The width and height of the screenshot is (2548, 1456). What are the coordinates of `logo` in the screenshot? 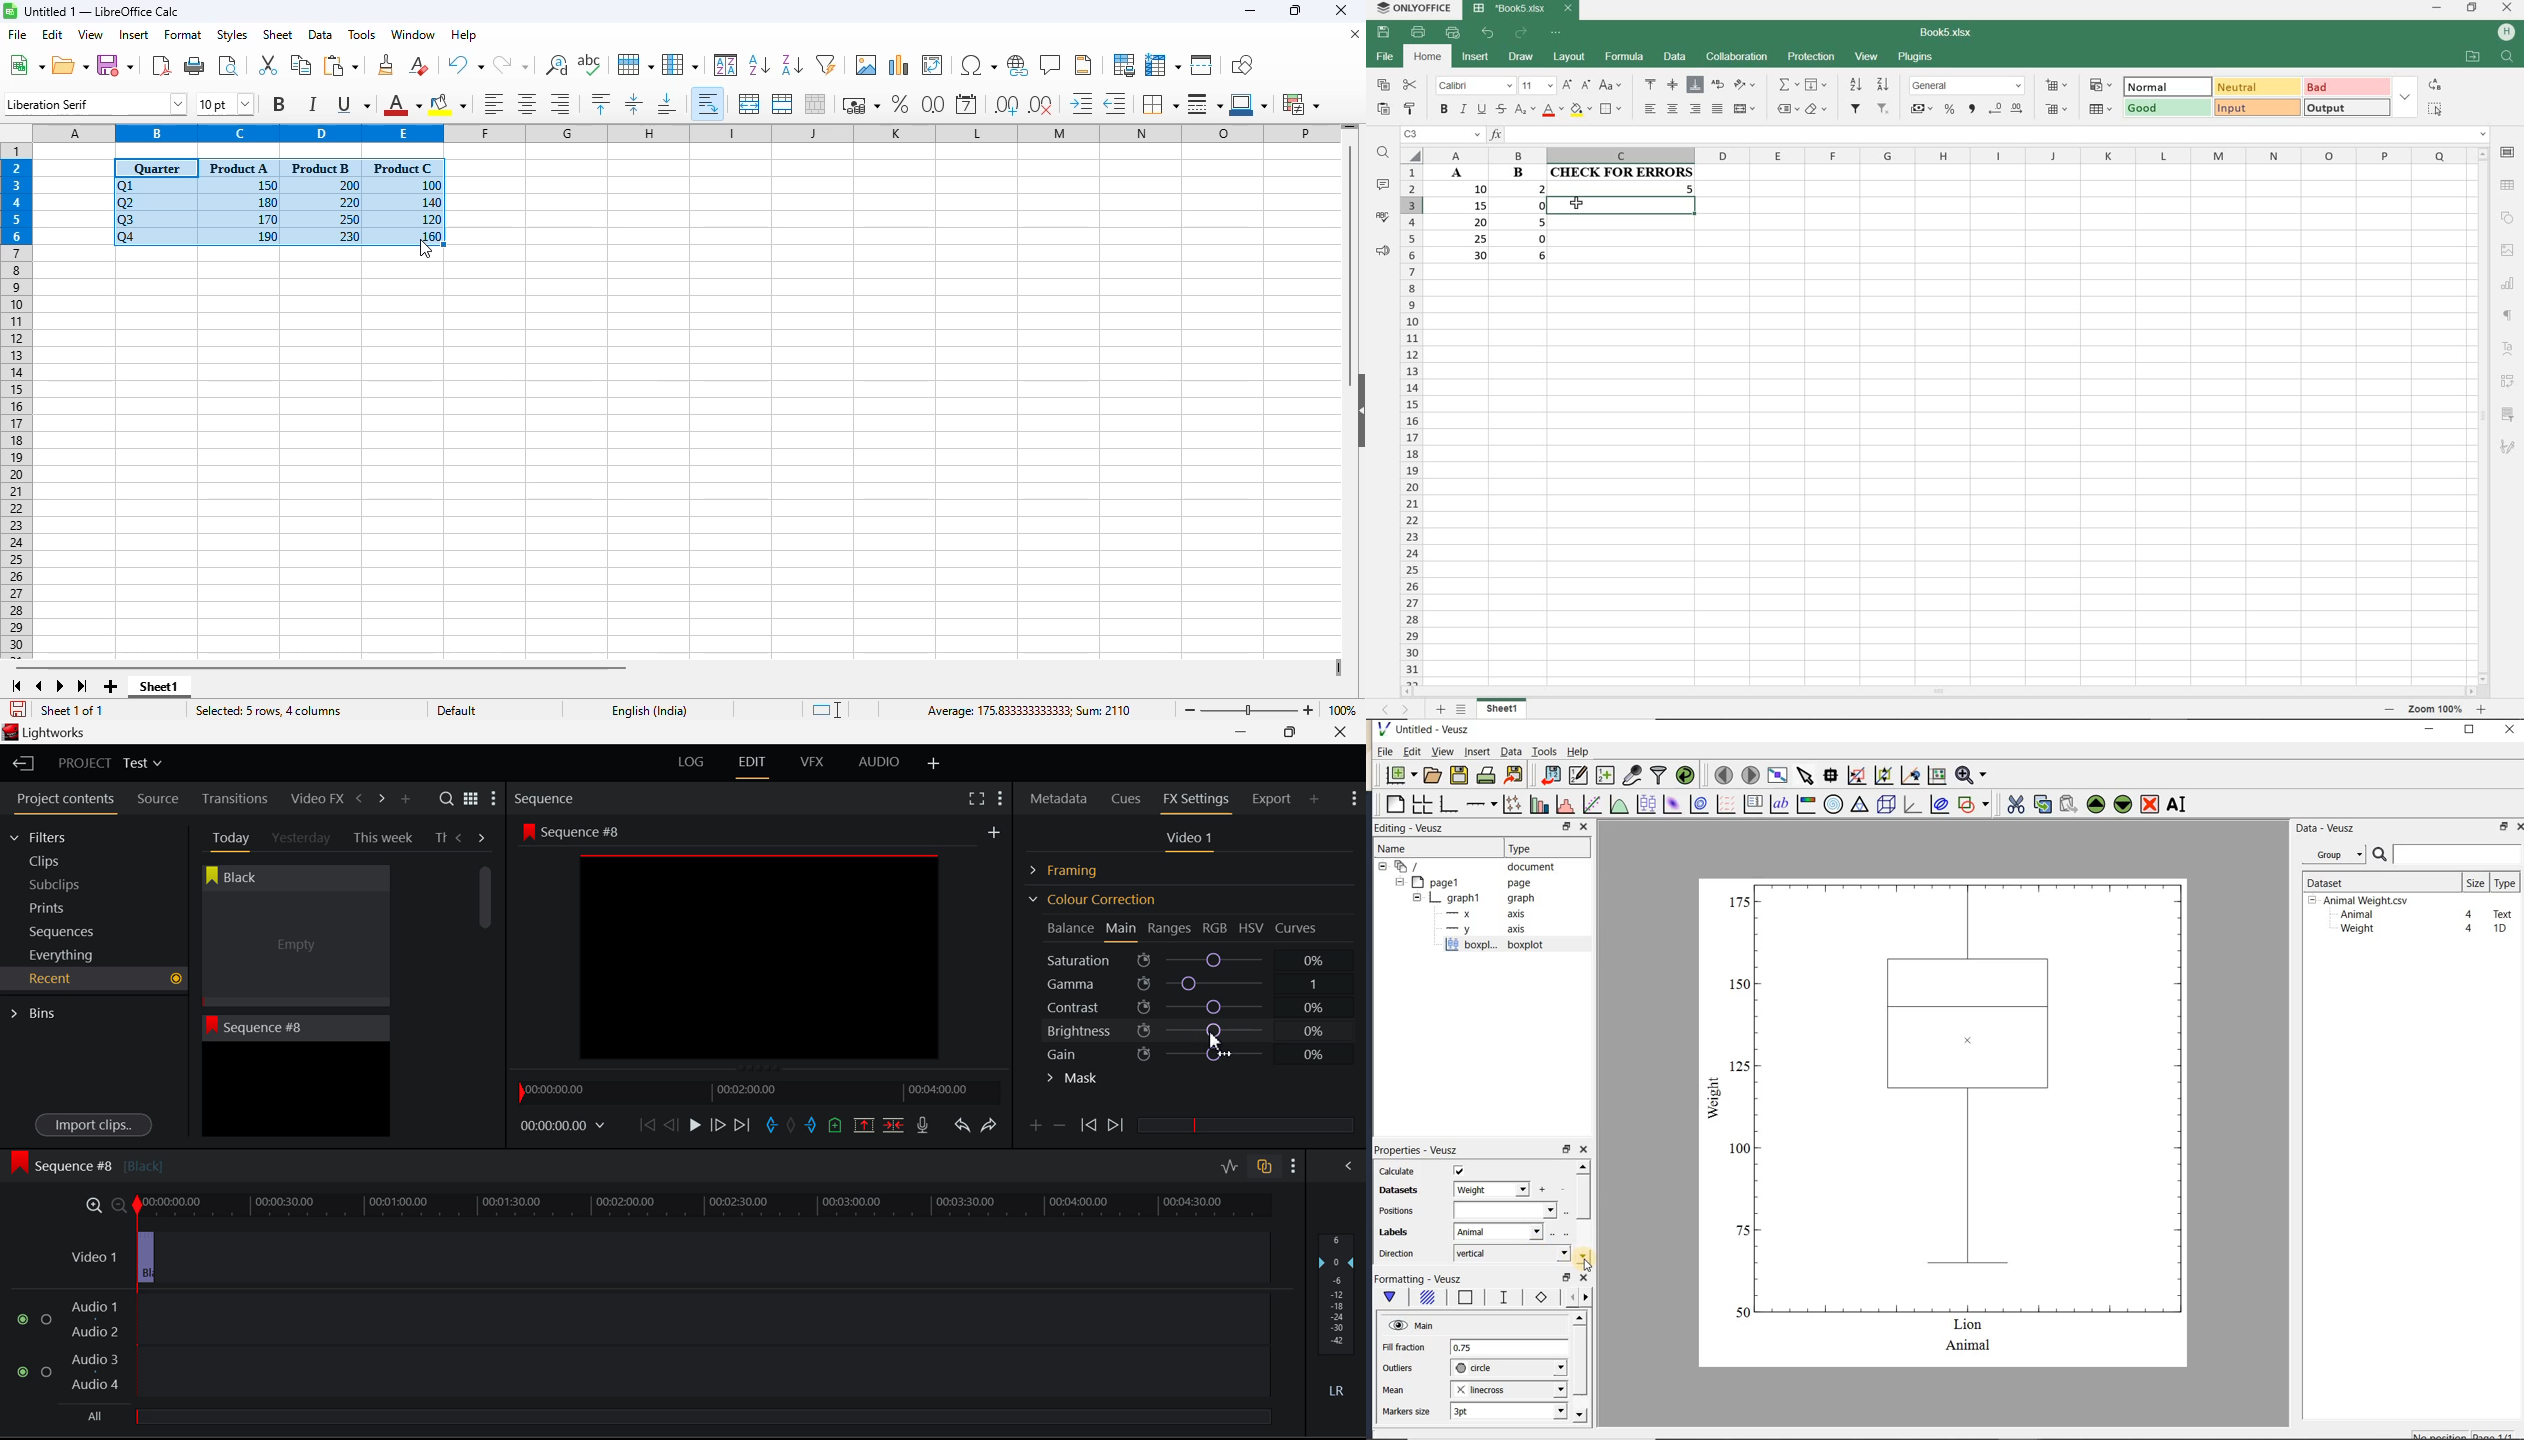 It's located at (10, 10).